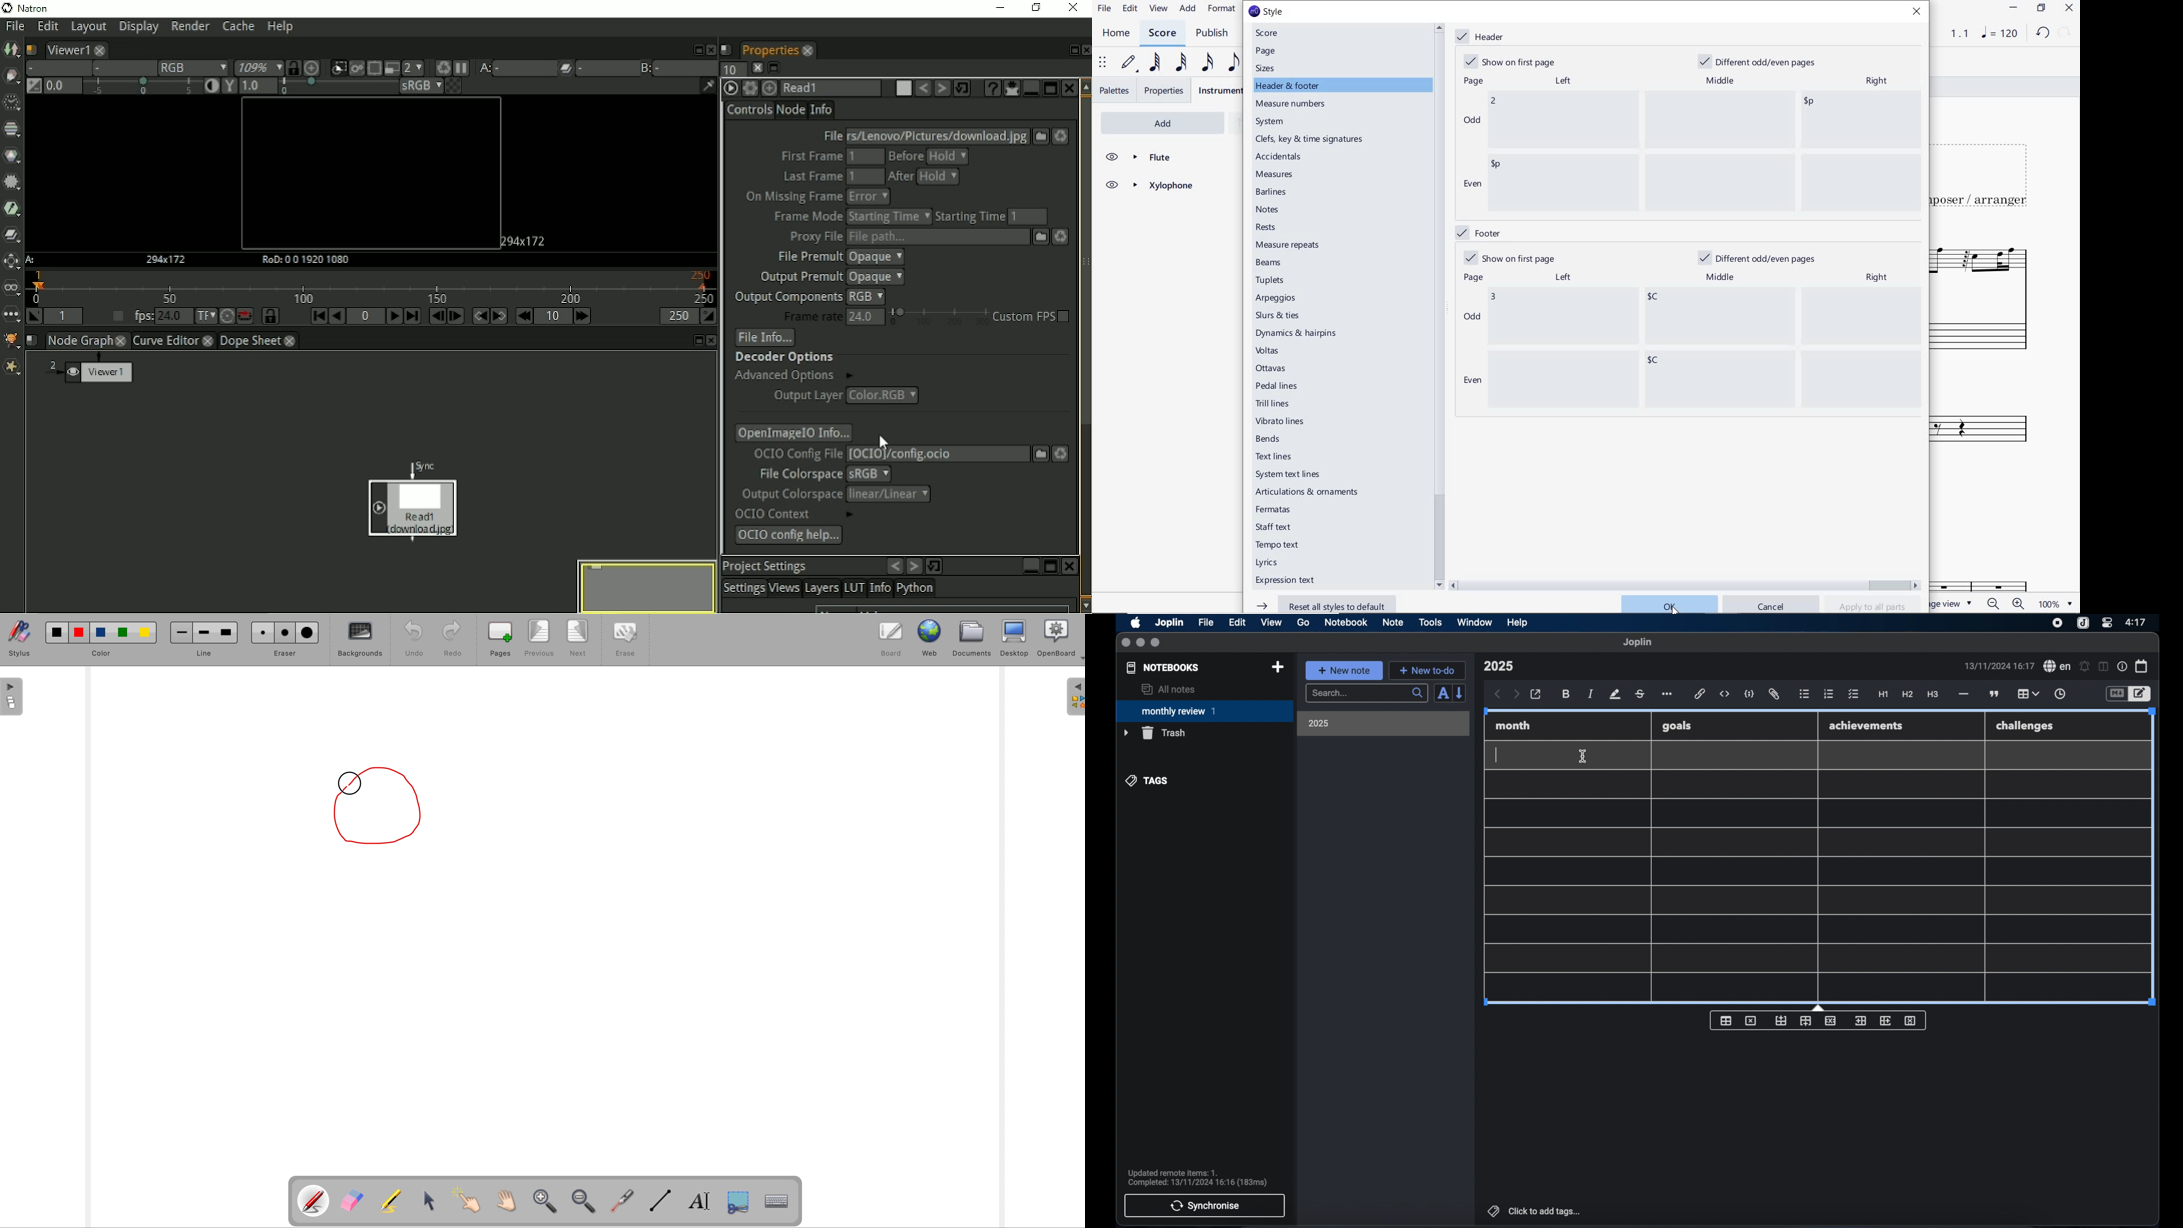  What do you see at coordinates (1346, 623) in the screenshot?
I see `notebook` at bounding box center [1346, 623].